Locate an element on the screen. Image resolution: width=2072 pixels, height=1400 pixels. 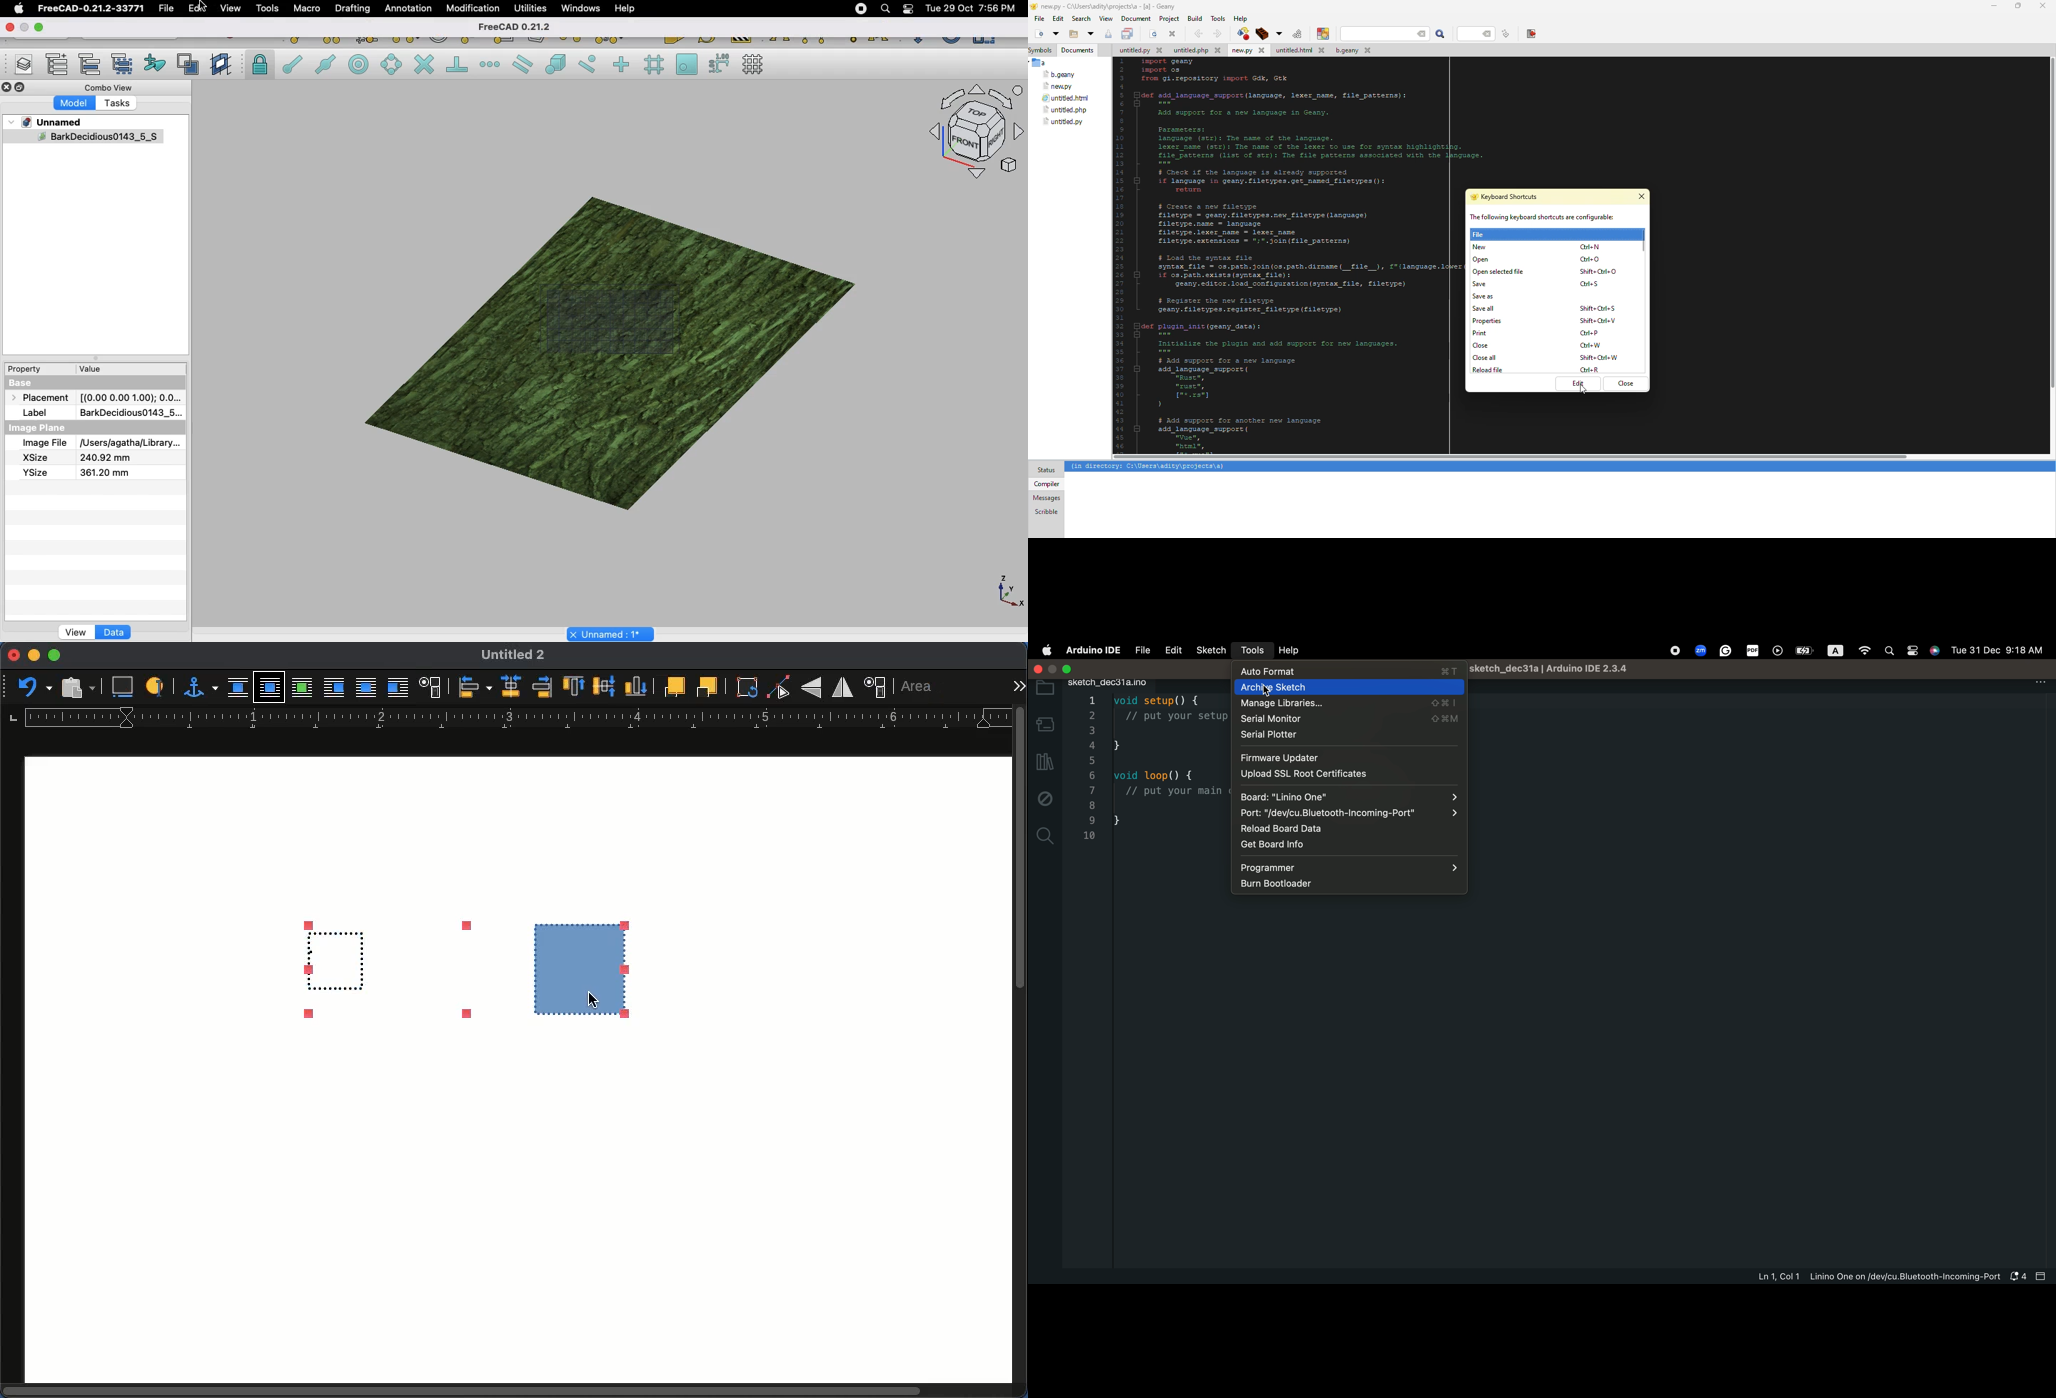
Apple log is located at coordinates (19, 8).